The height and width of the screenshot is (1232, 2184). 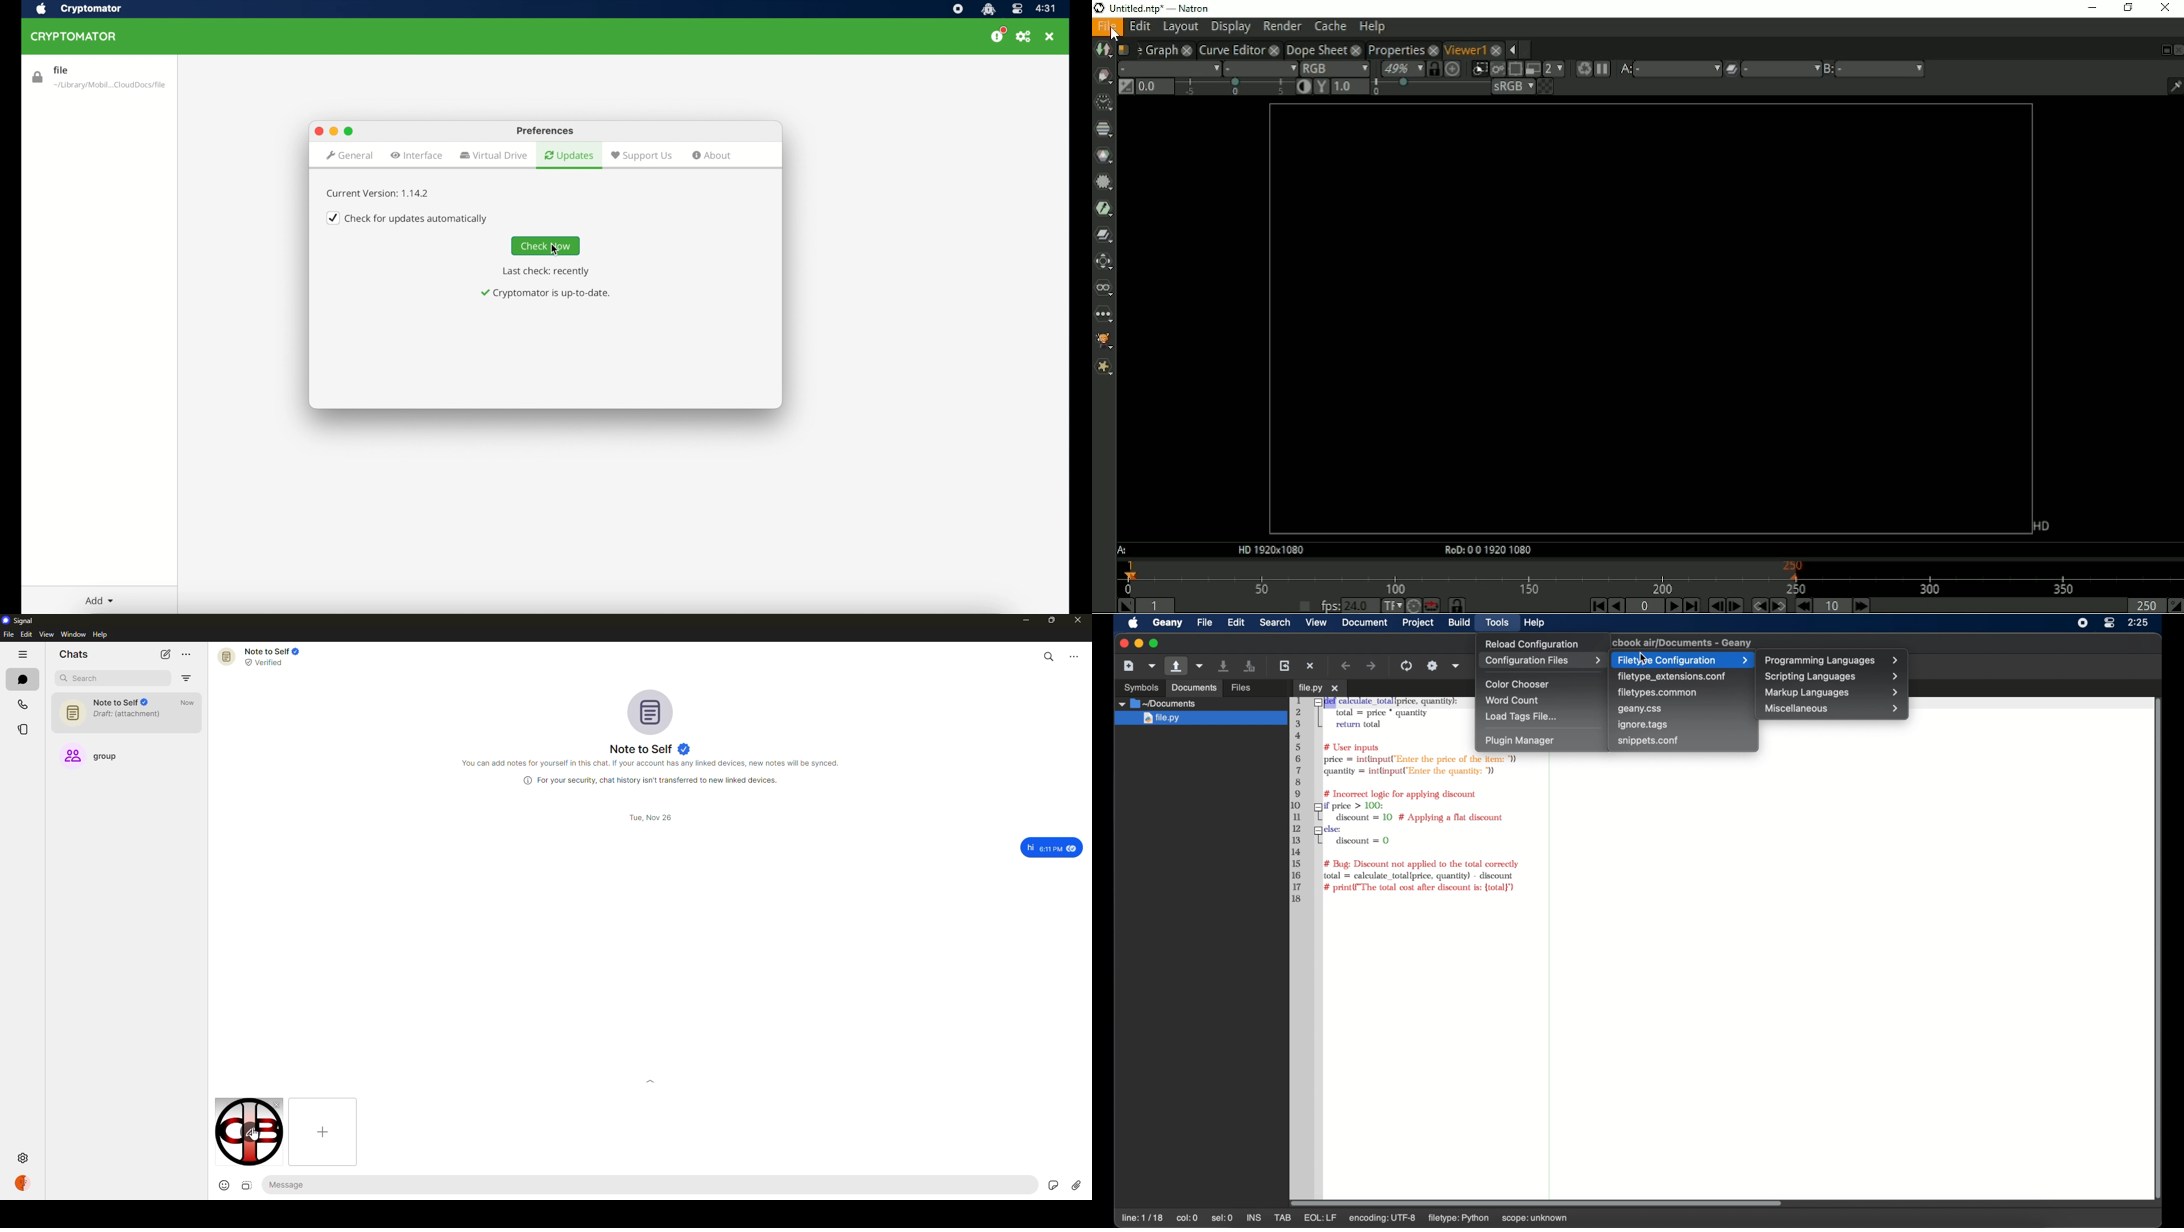 What do you see at coordinates (1048, 654) in the screenshot?
I see `search` at bounding box center [1048, 654].